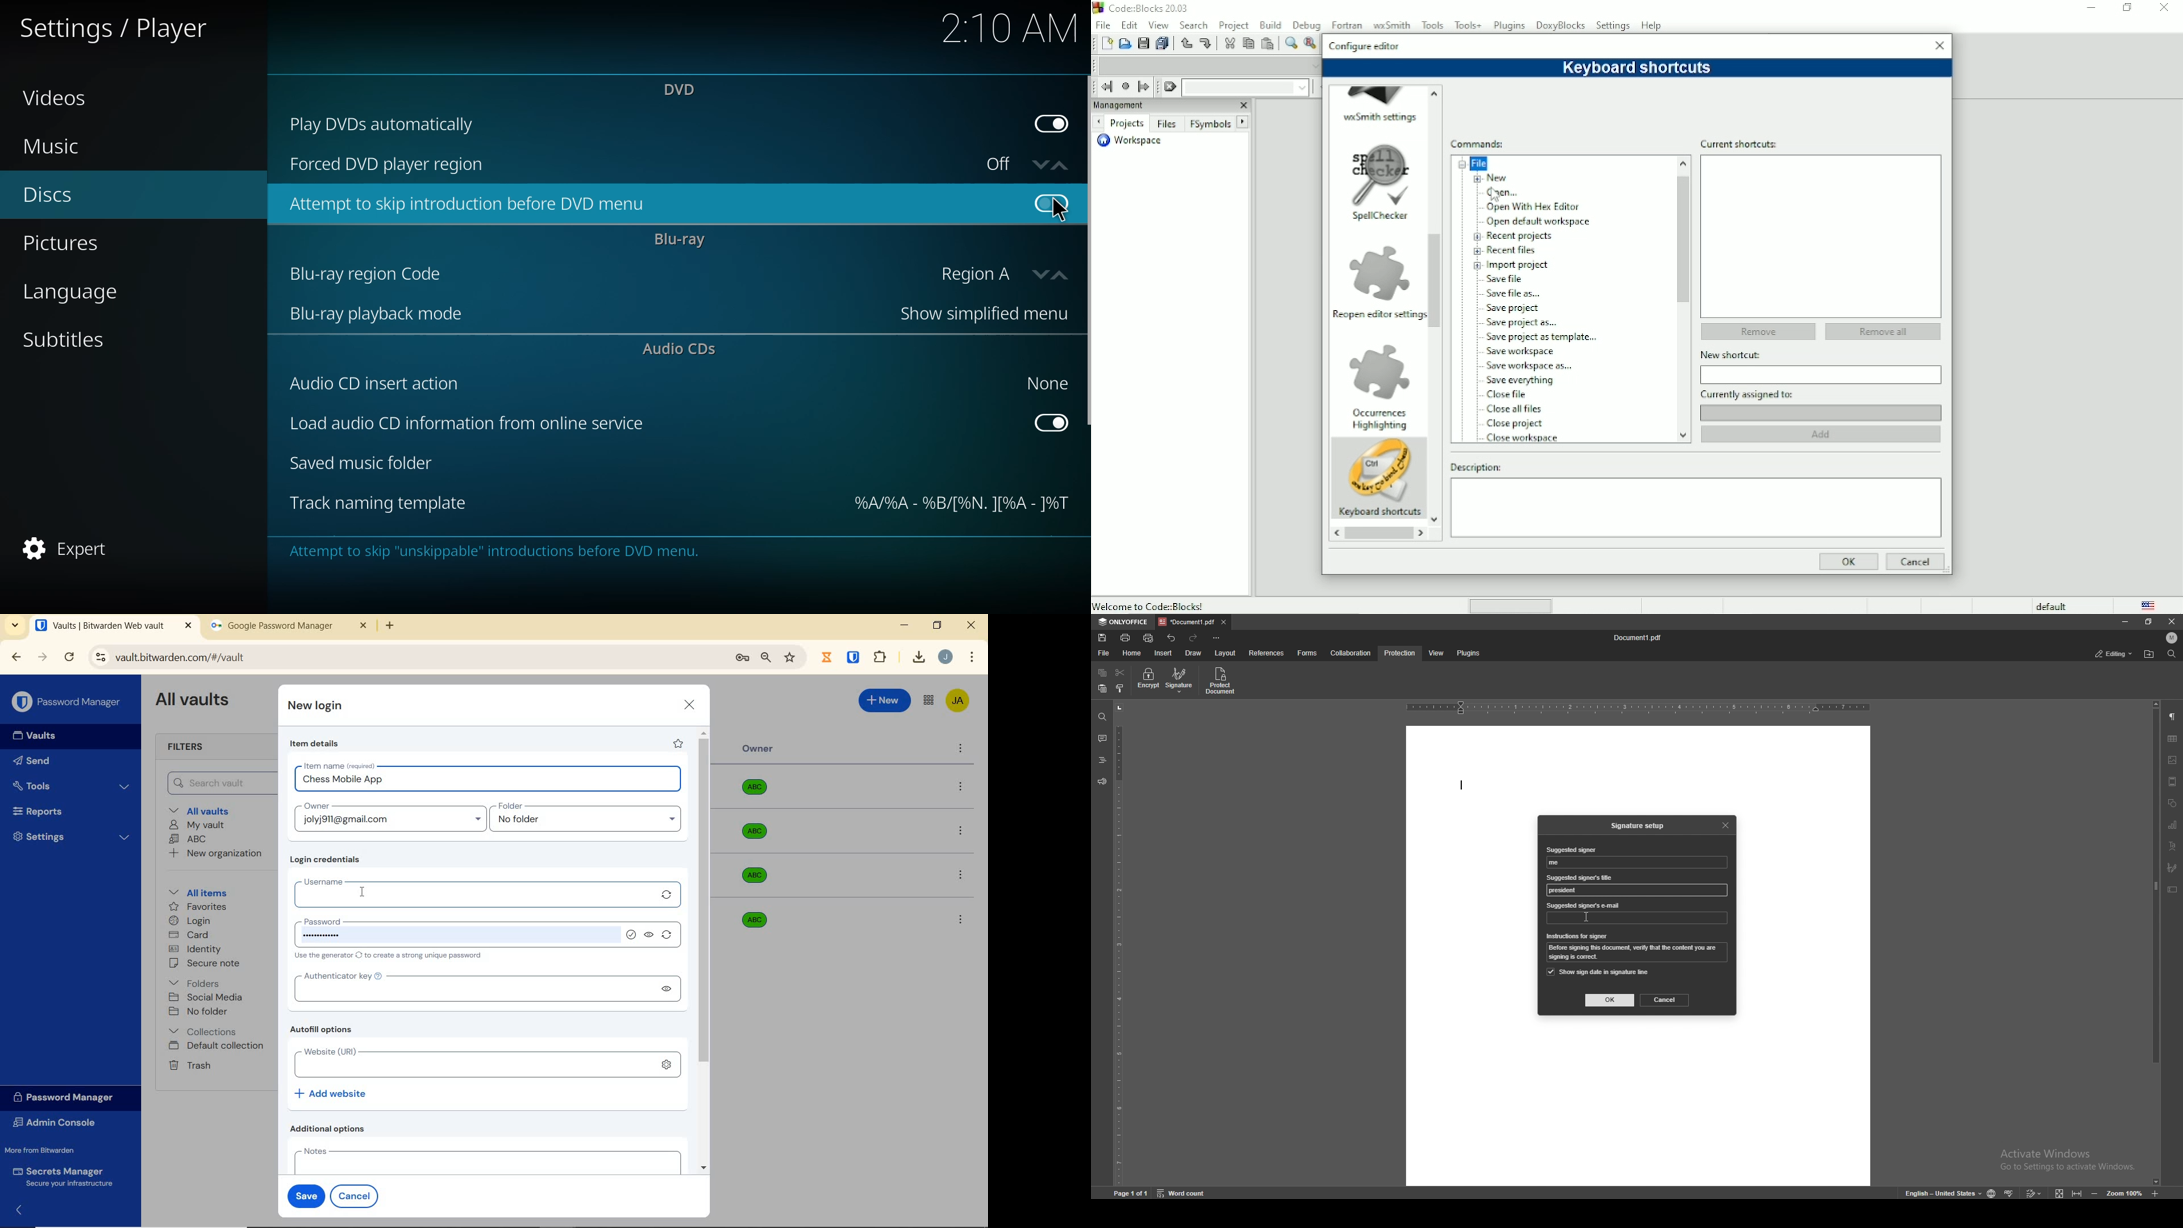 This screenshot has width=2184, height=1232. I want to click on reverse, so click(1335, 534).